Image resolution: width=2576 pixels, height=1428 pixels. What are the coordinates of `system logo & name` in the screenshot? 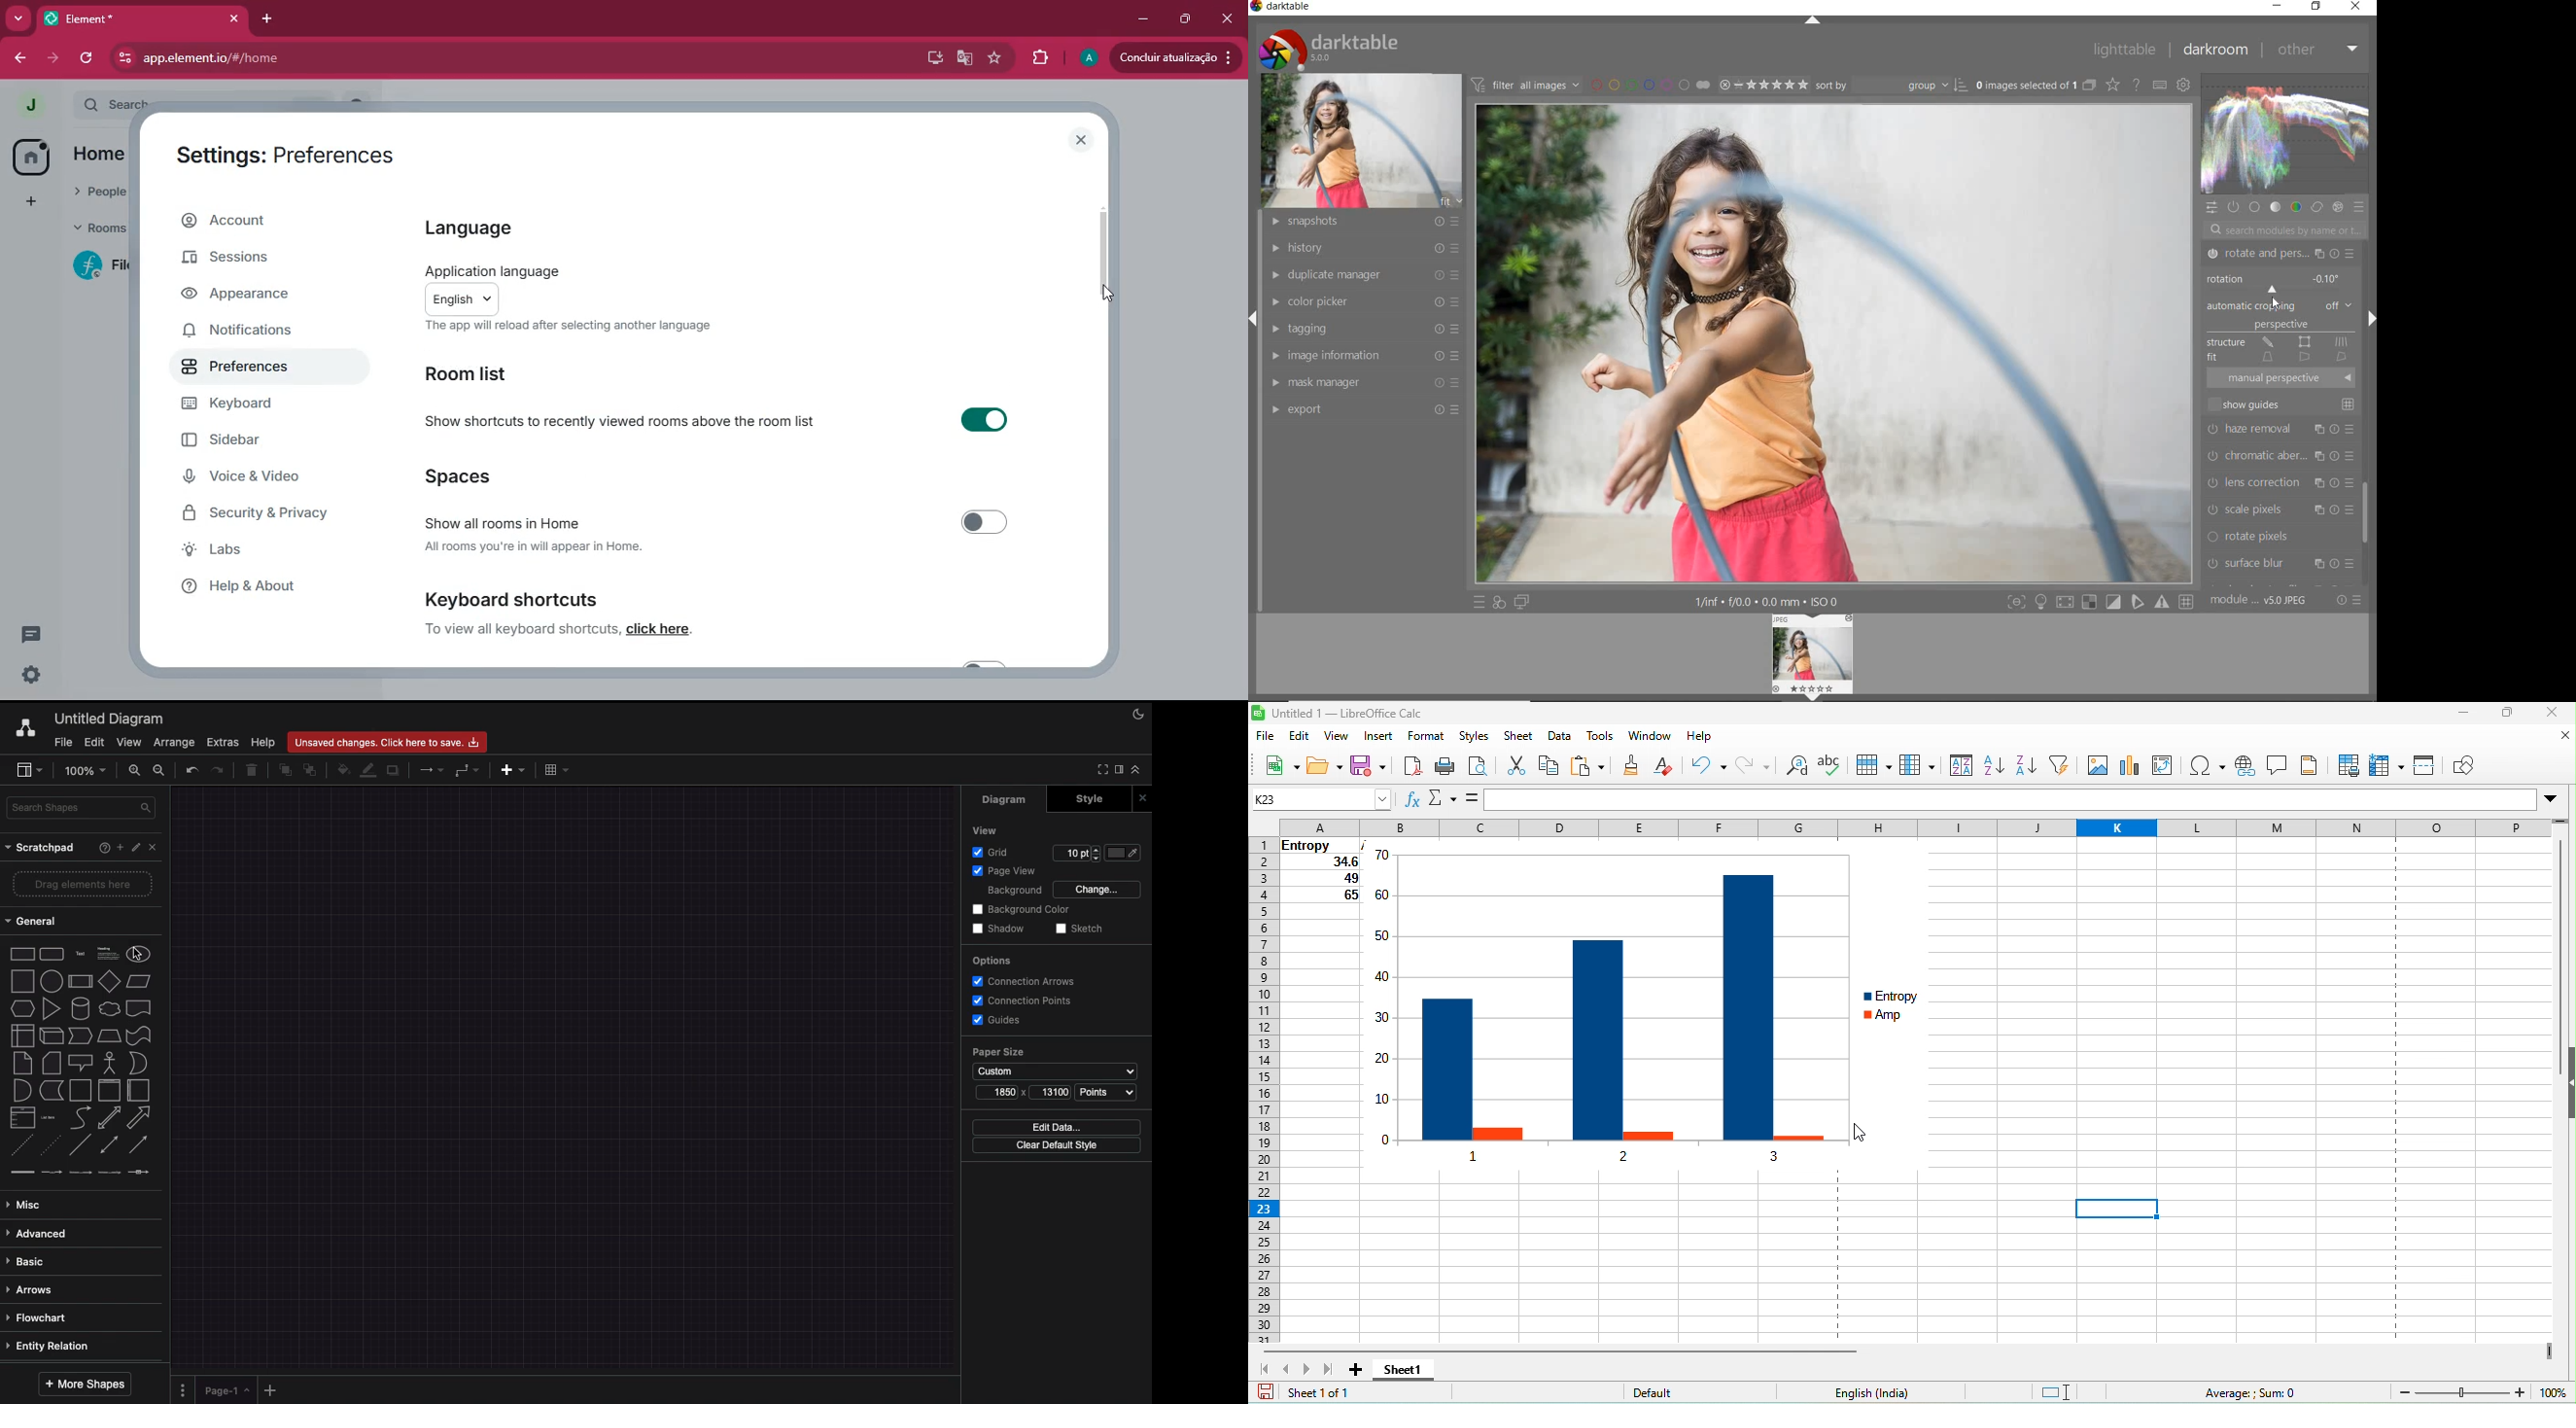 It's located at (1332, 49).